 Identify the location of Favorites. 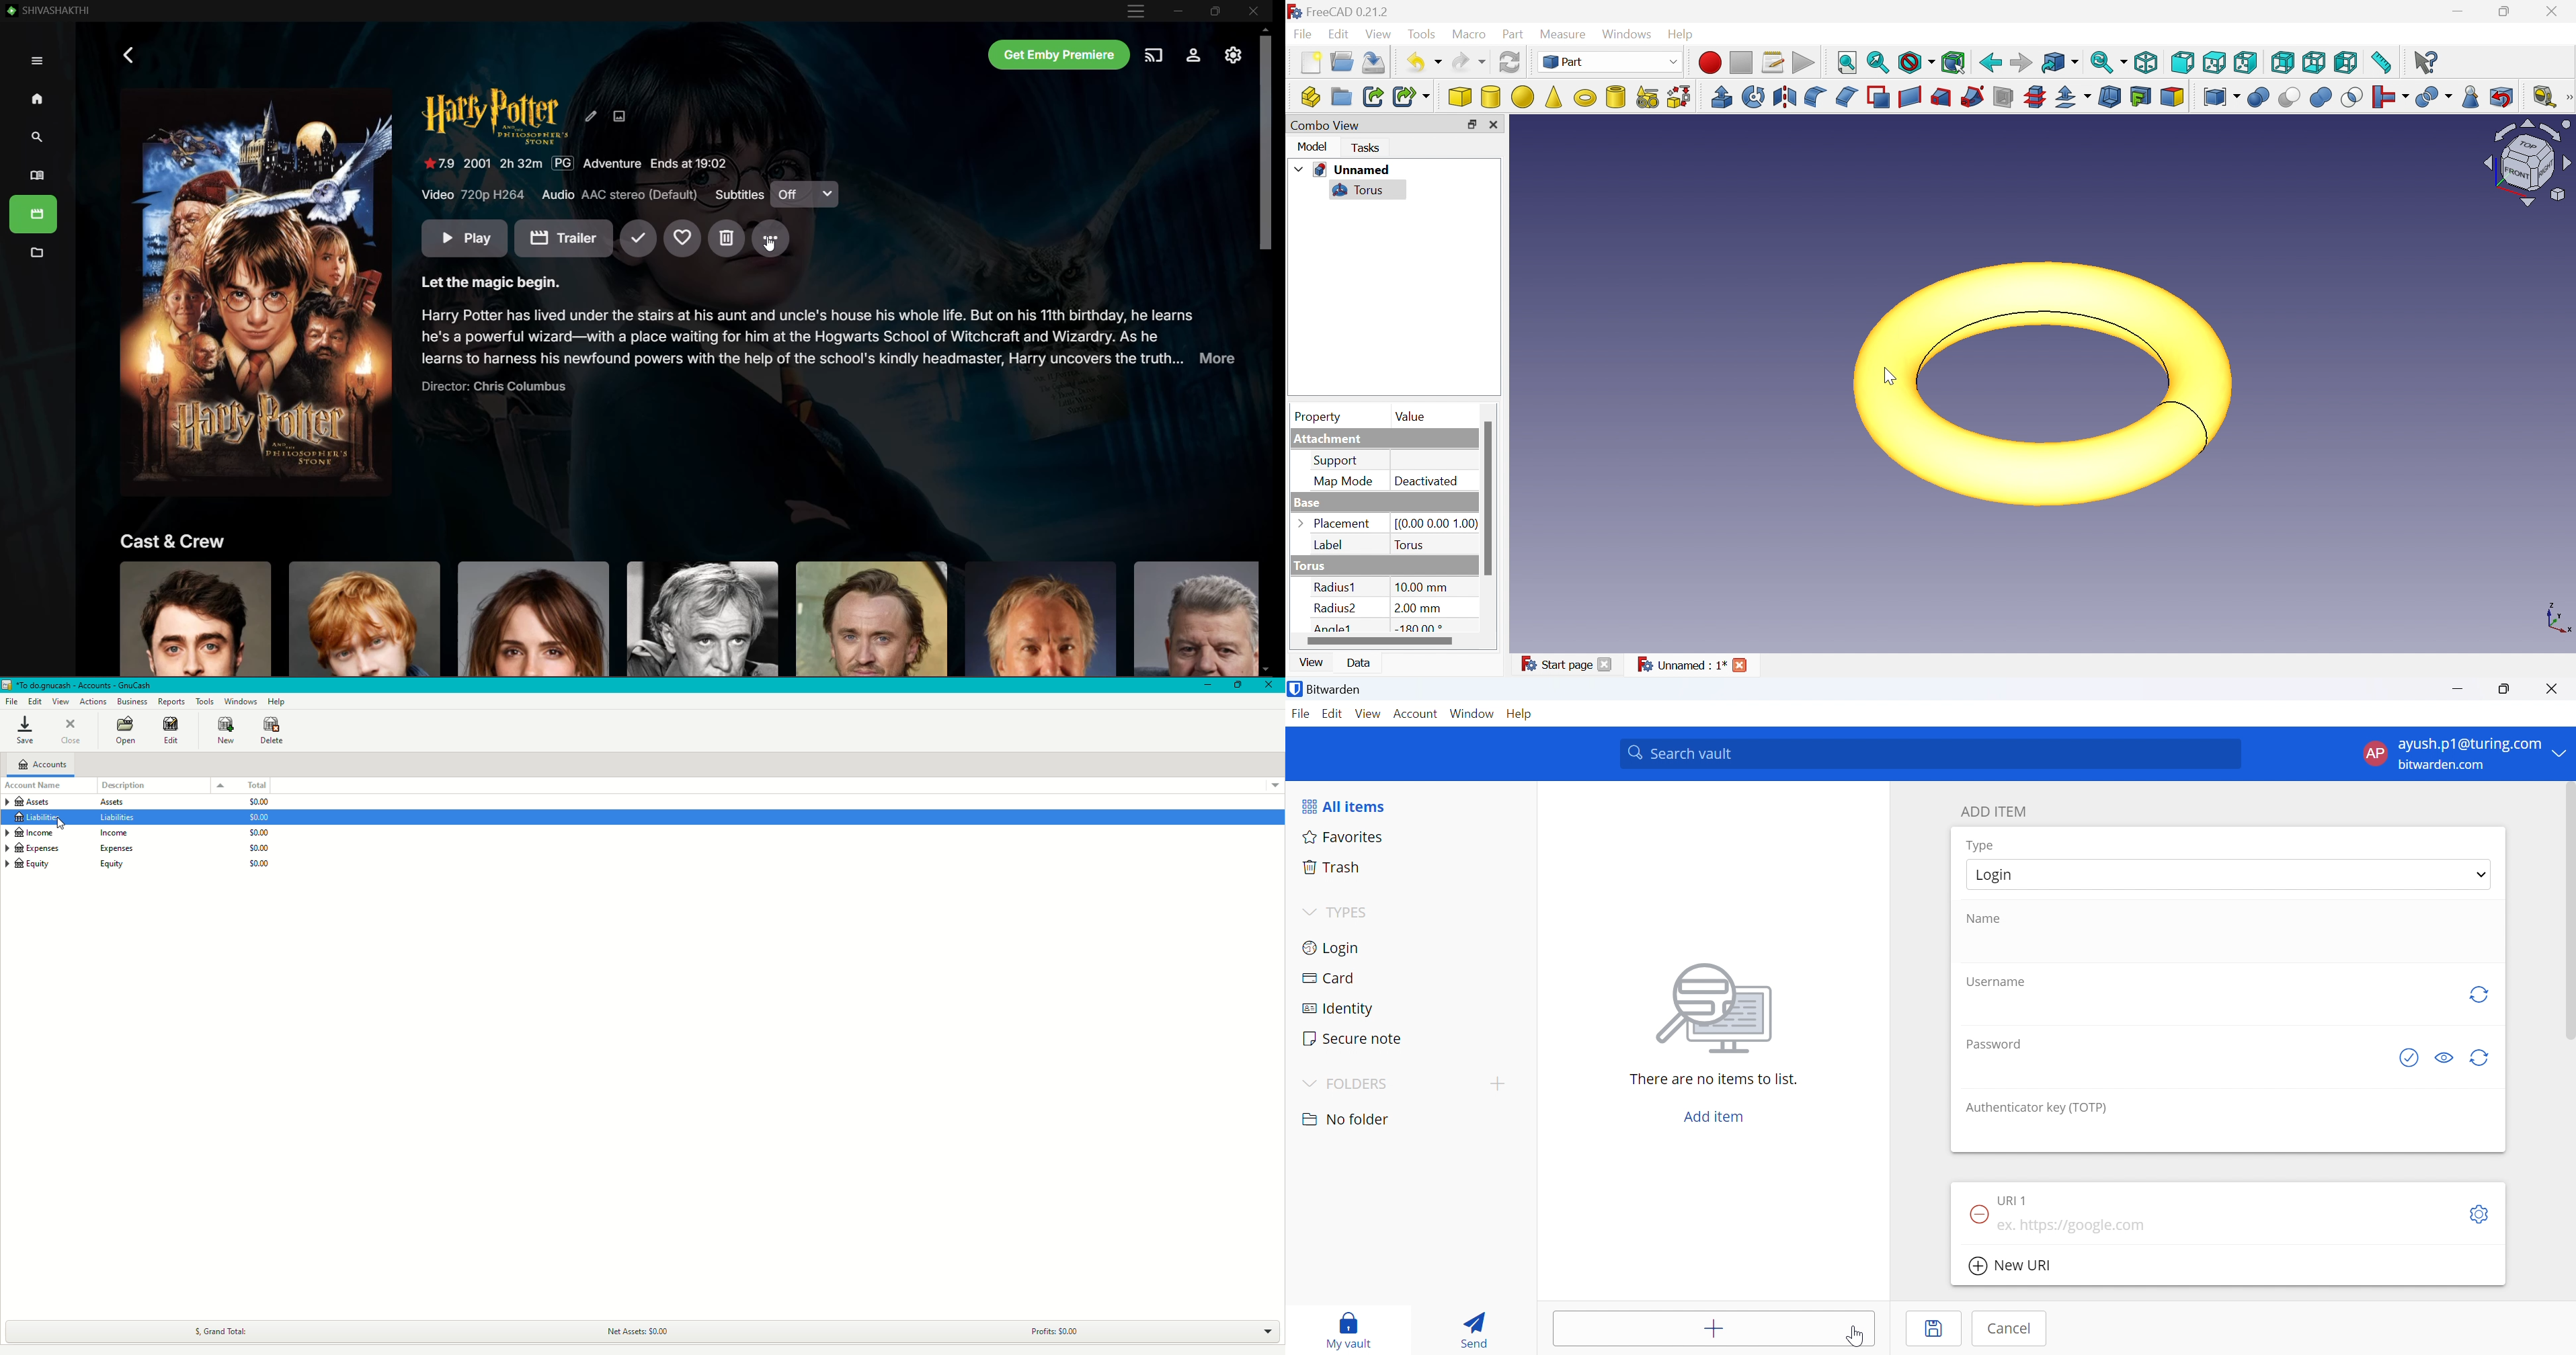
(1343, 836).